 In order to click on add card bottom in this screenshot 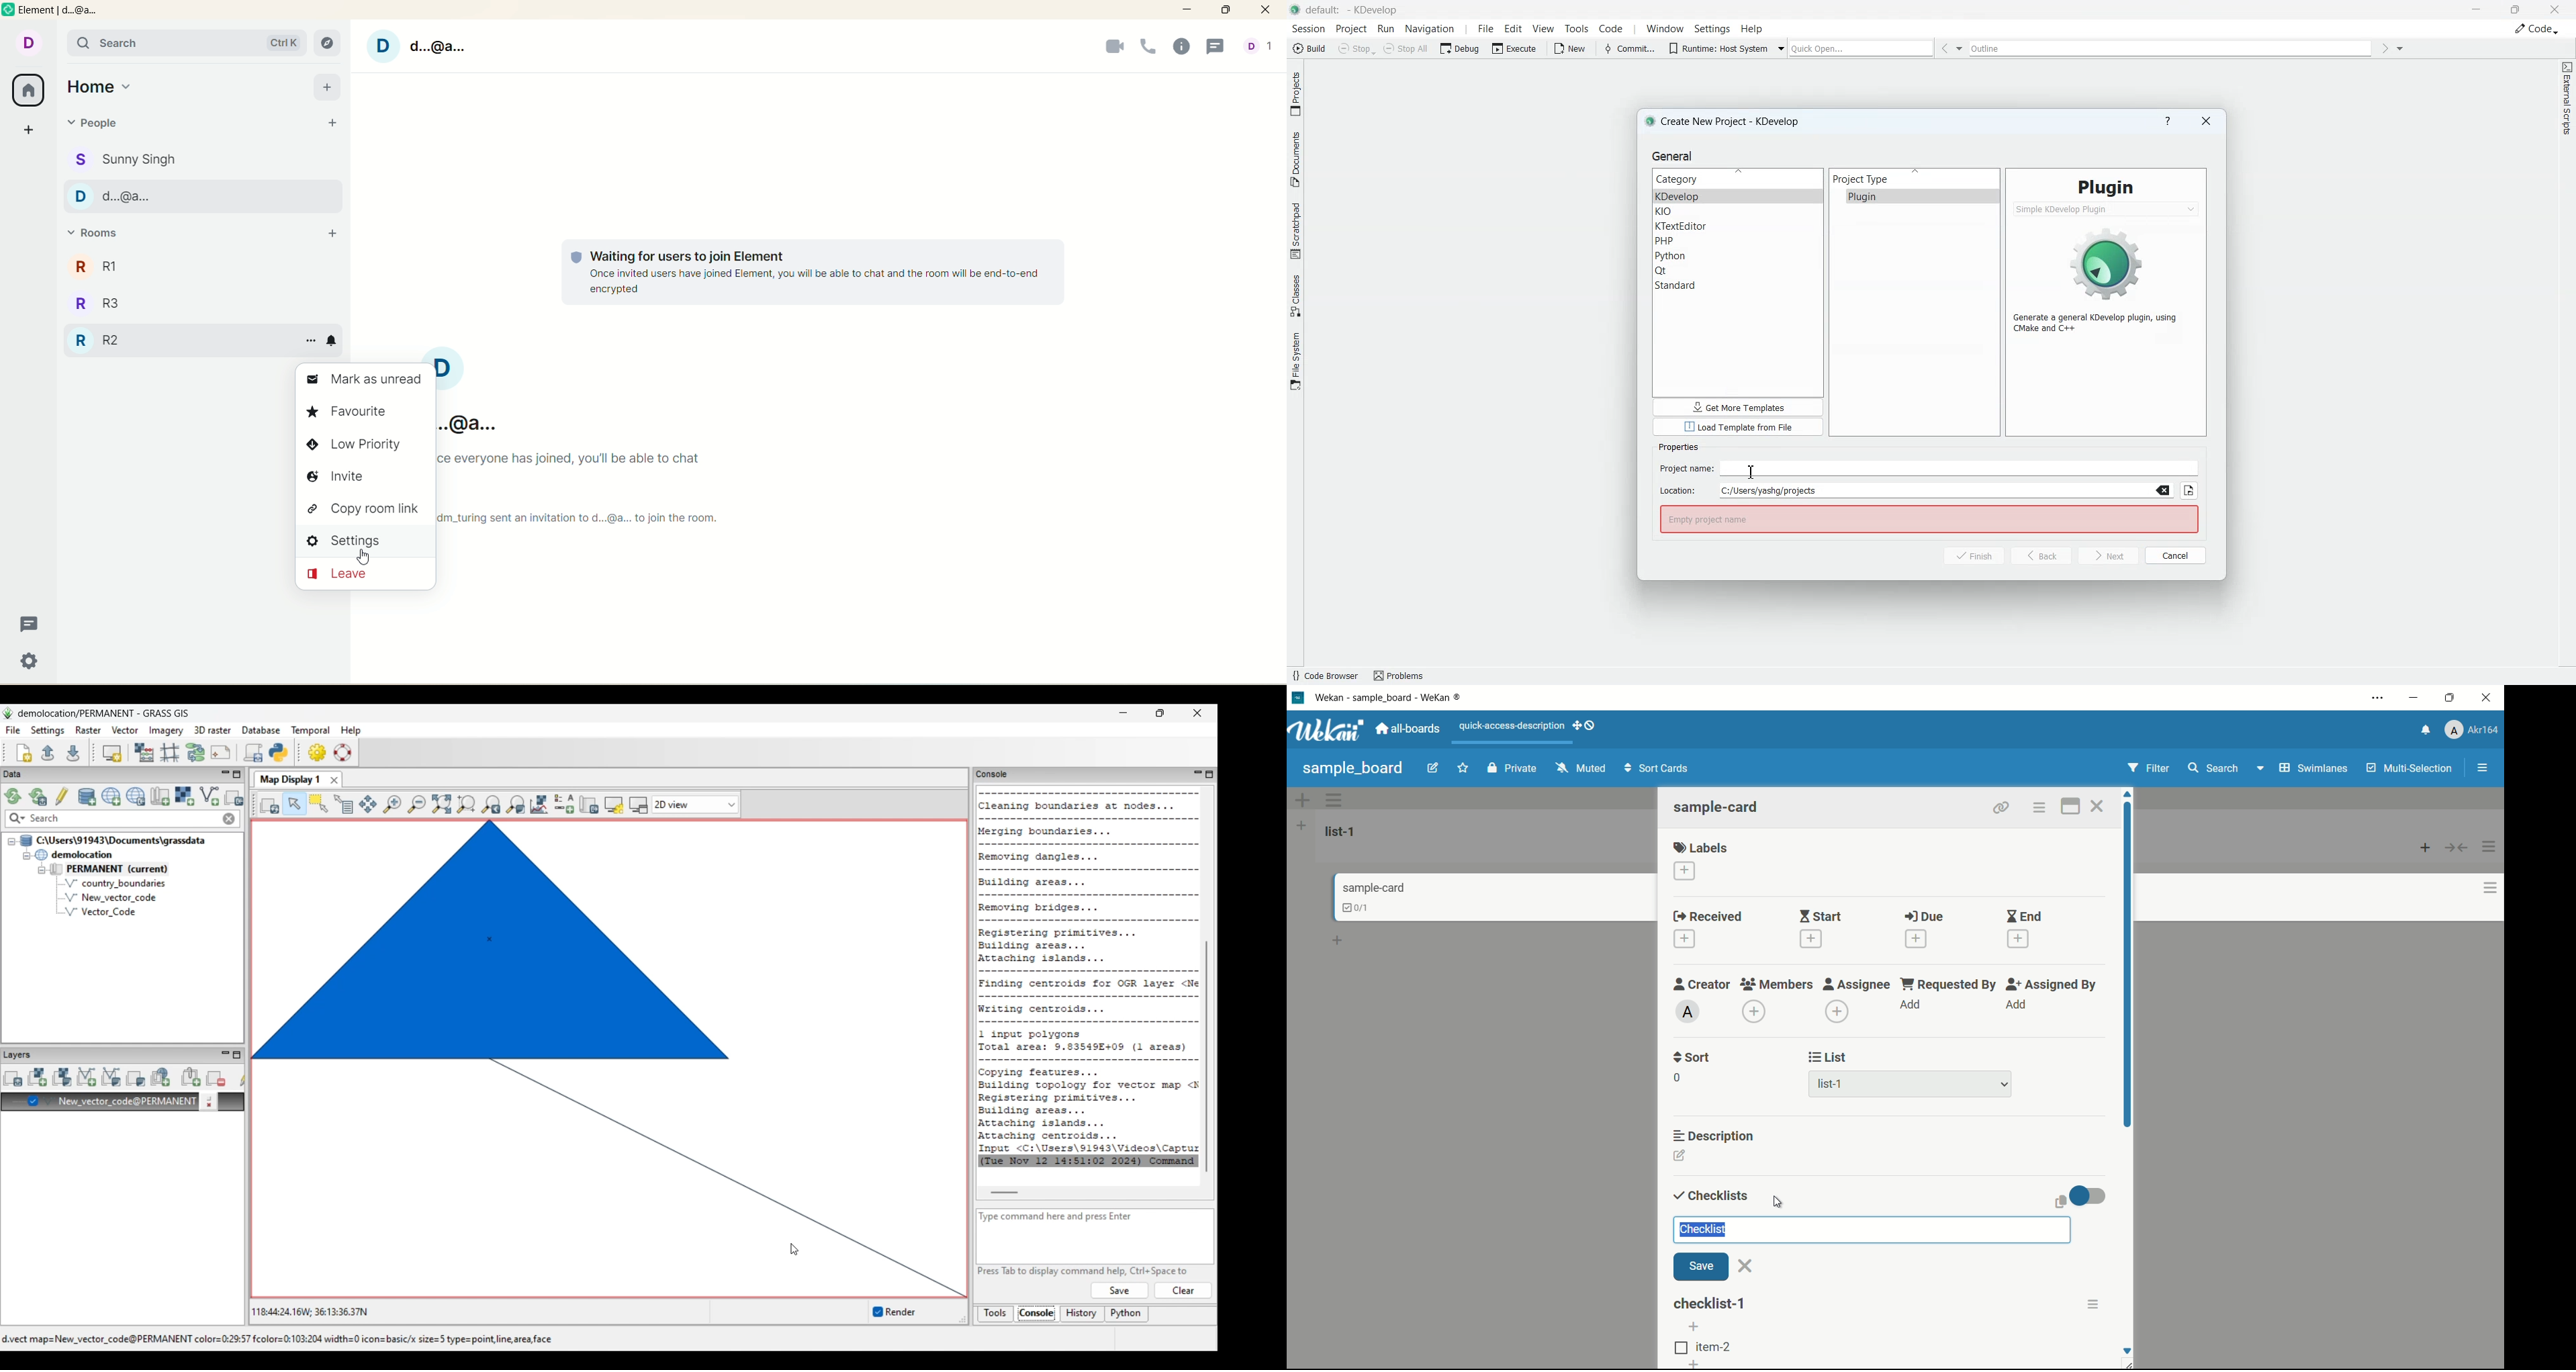, I will do `click(1343, 941)`.